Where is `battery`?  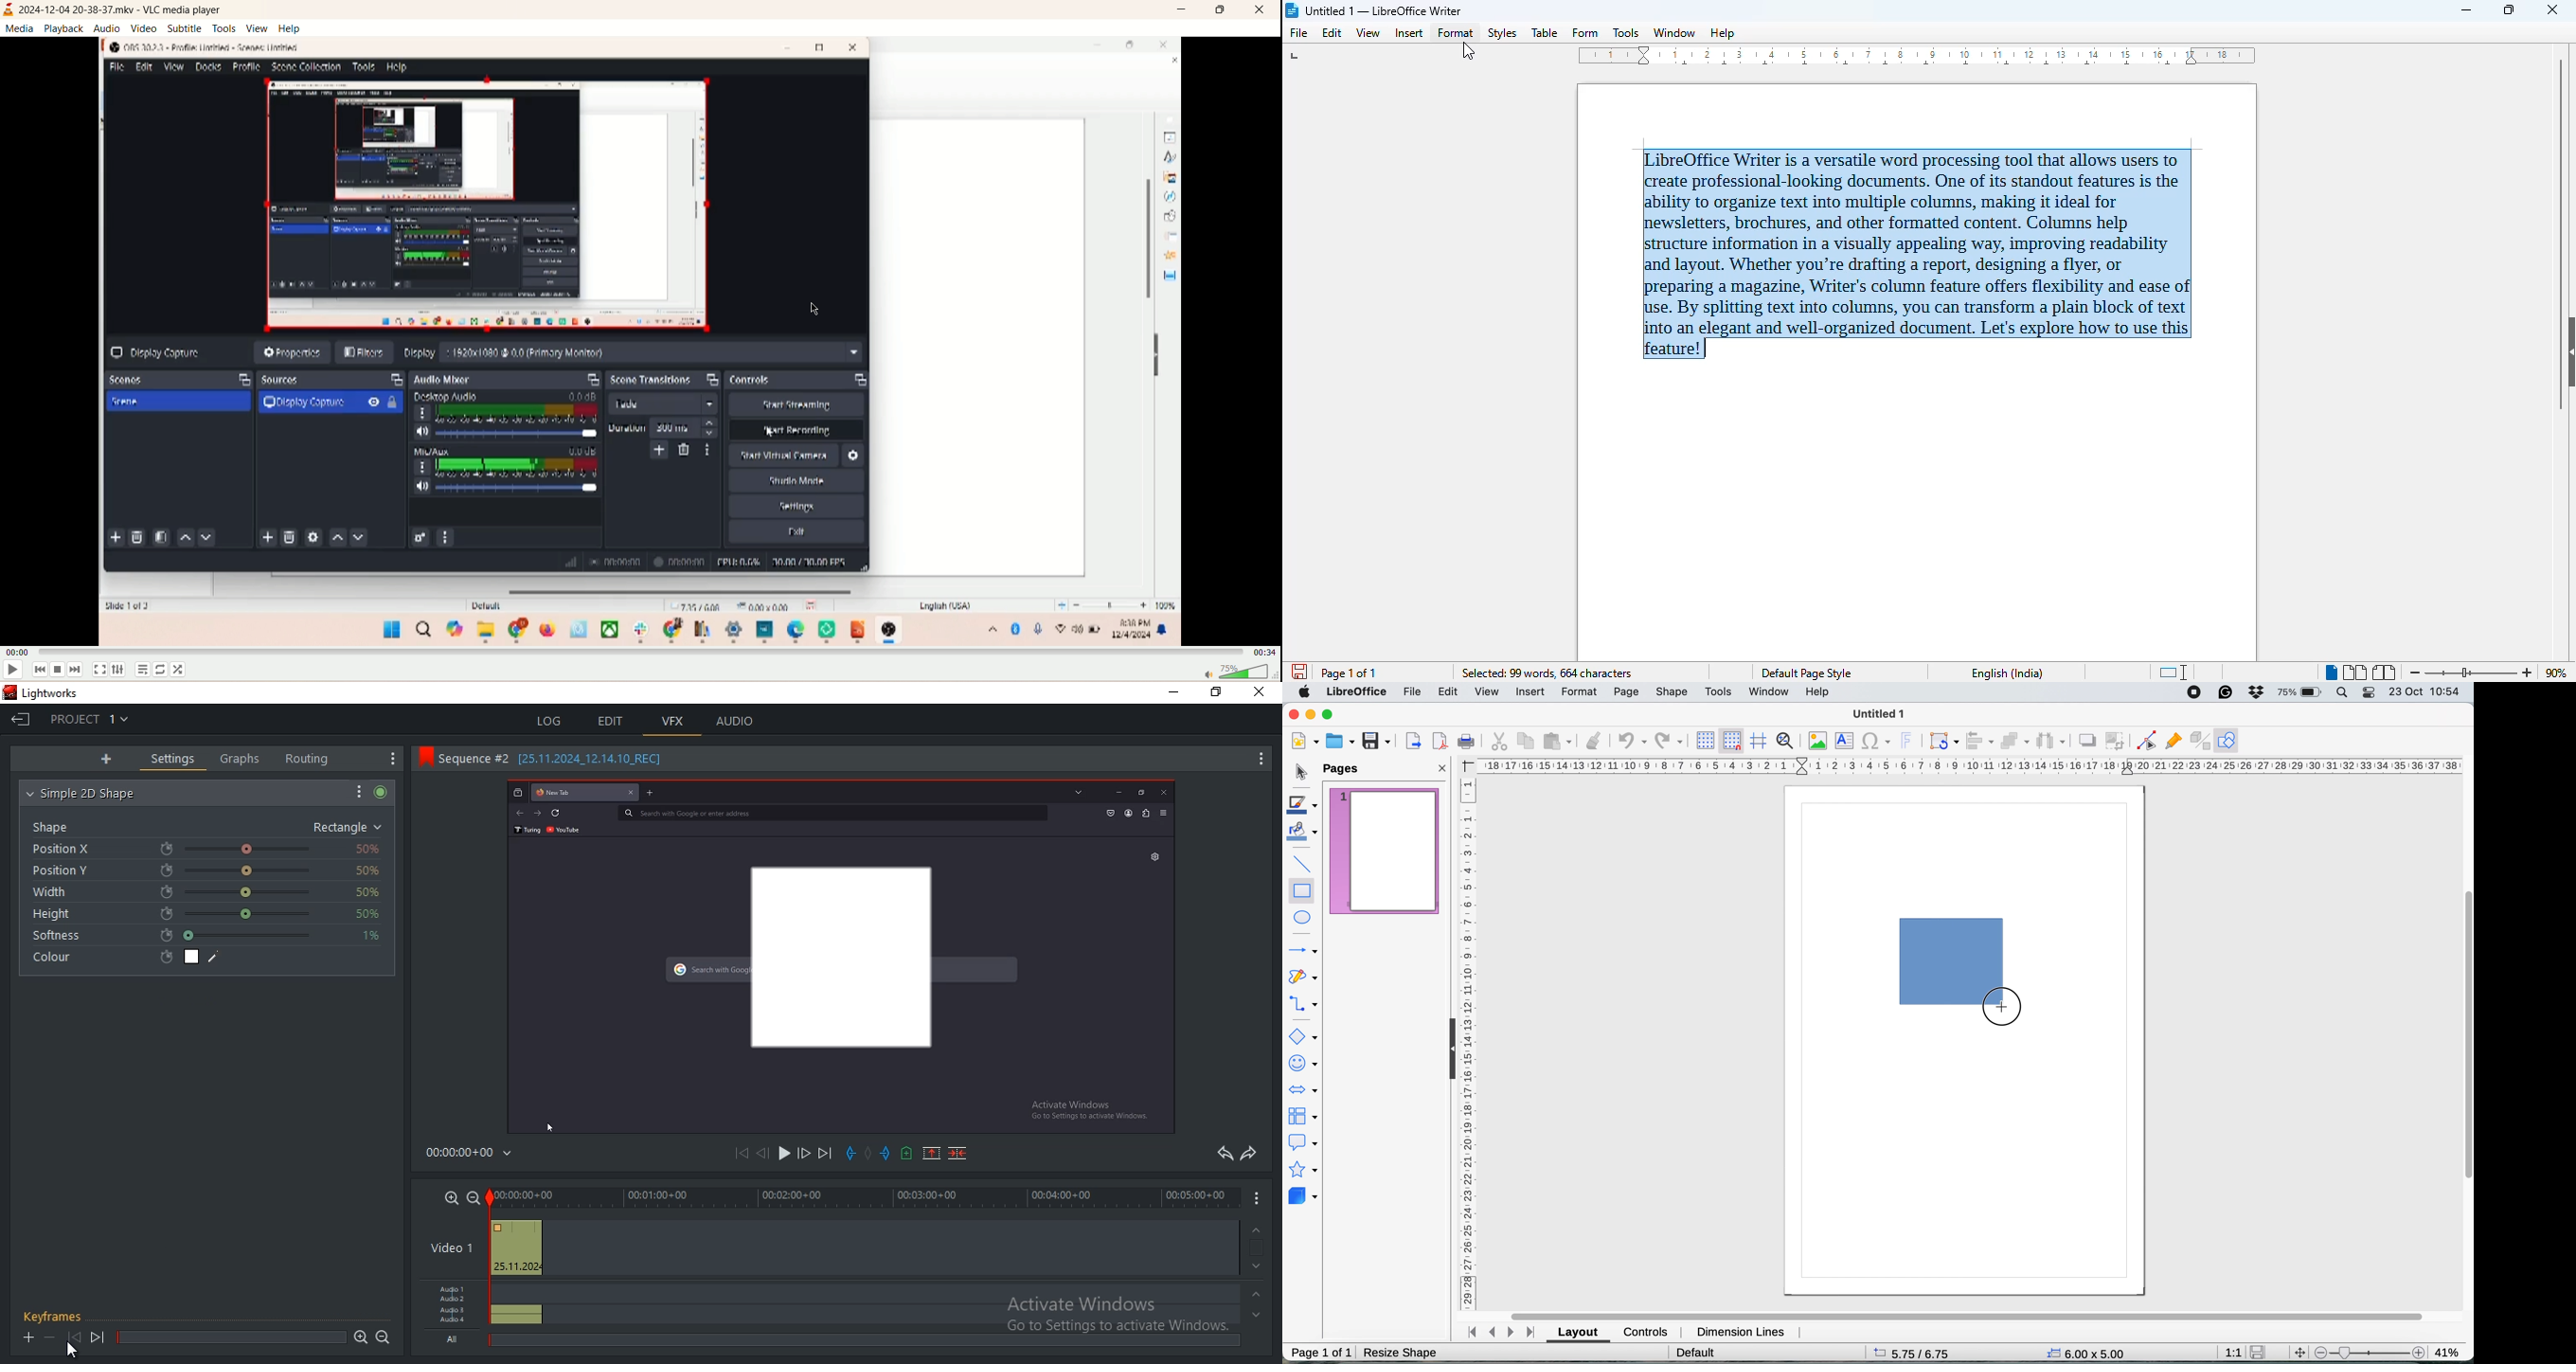 battery is located at coordinates (2302, 693).